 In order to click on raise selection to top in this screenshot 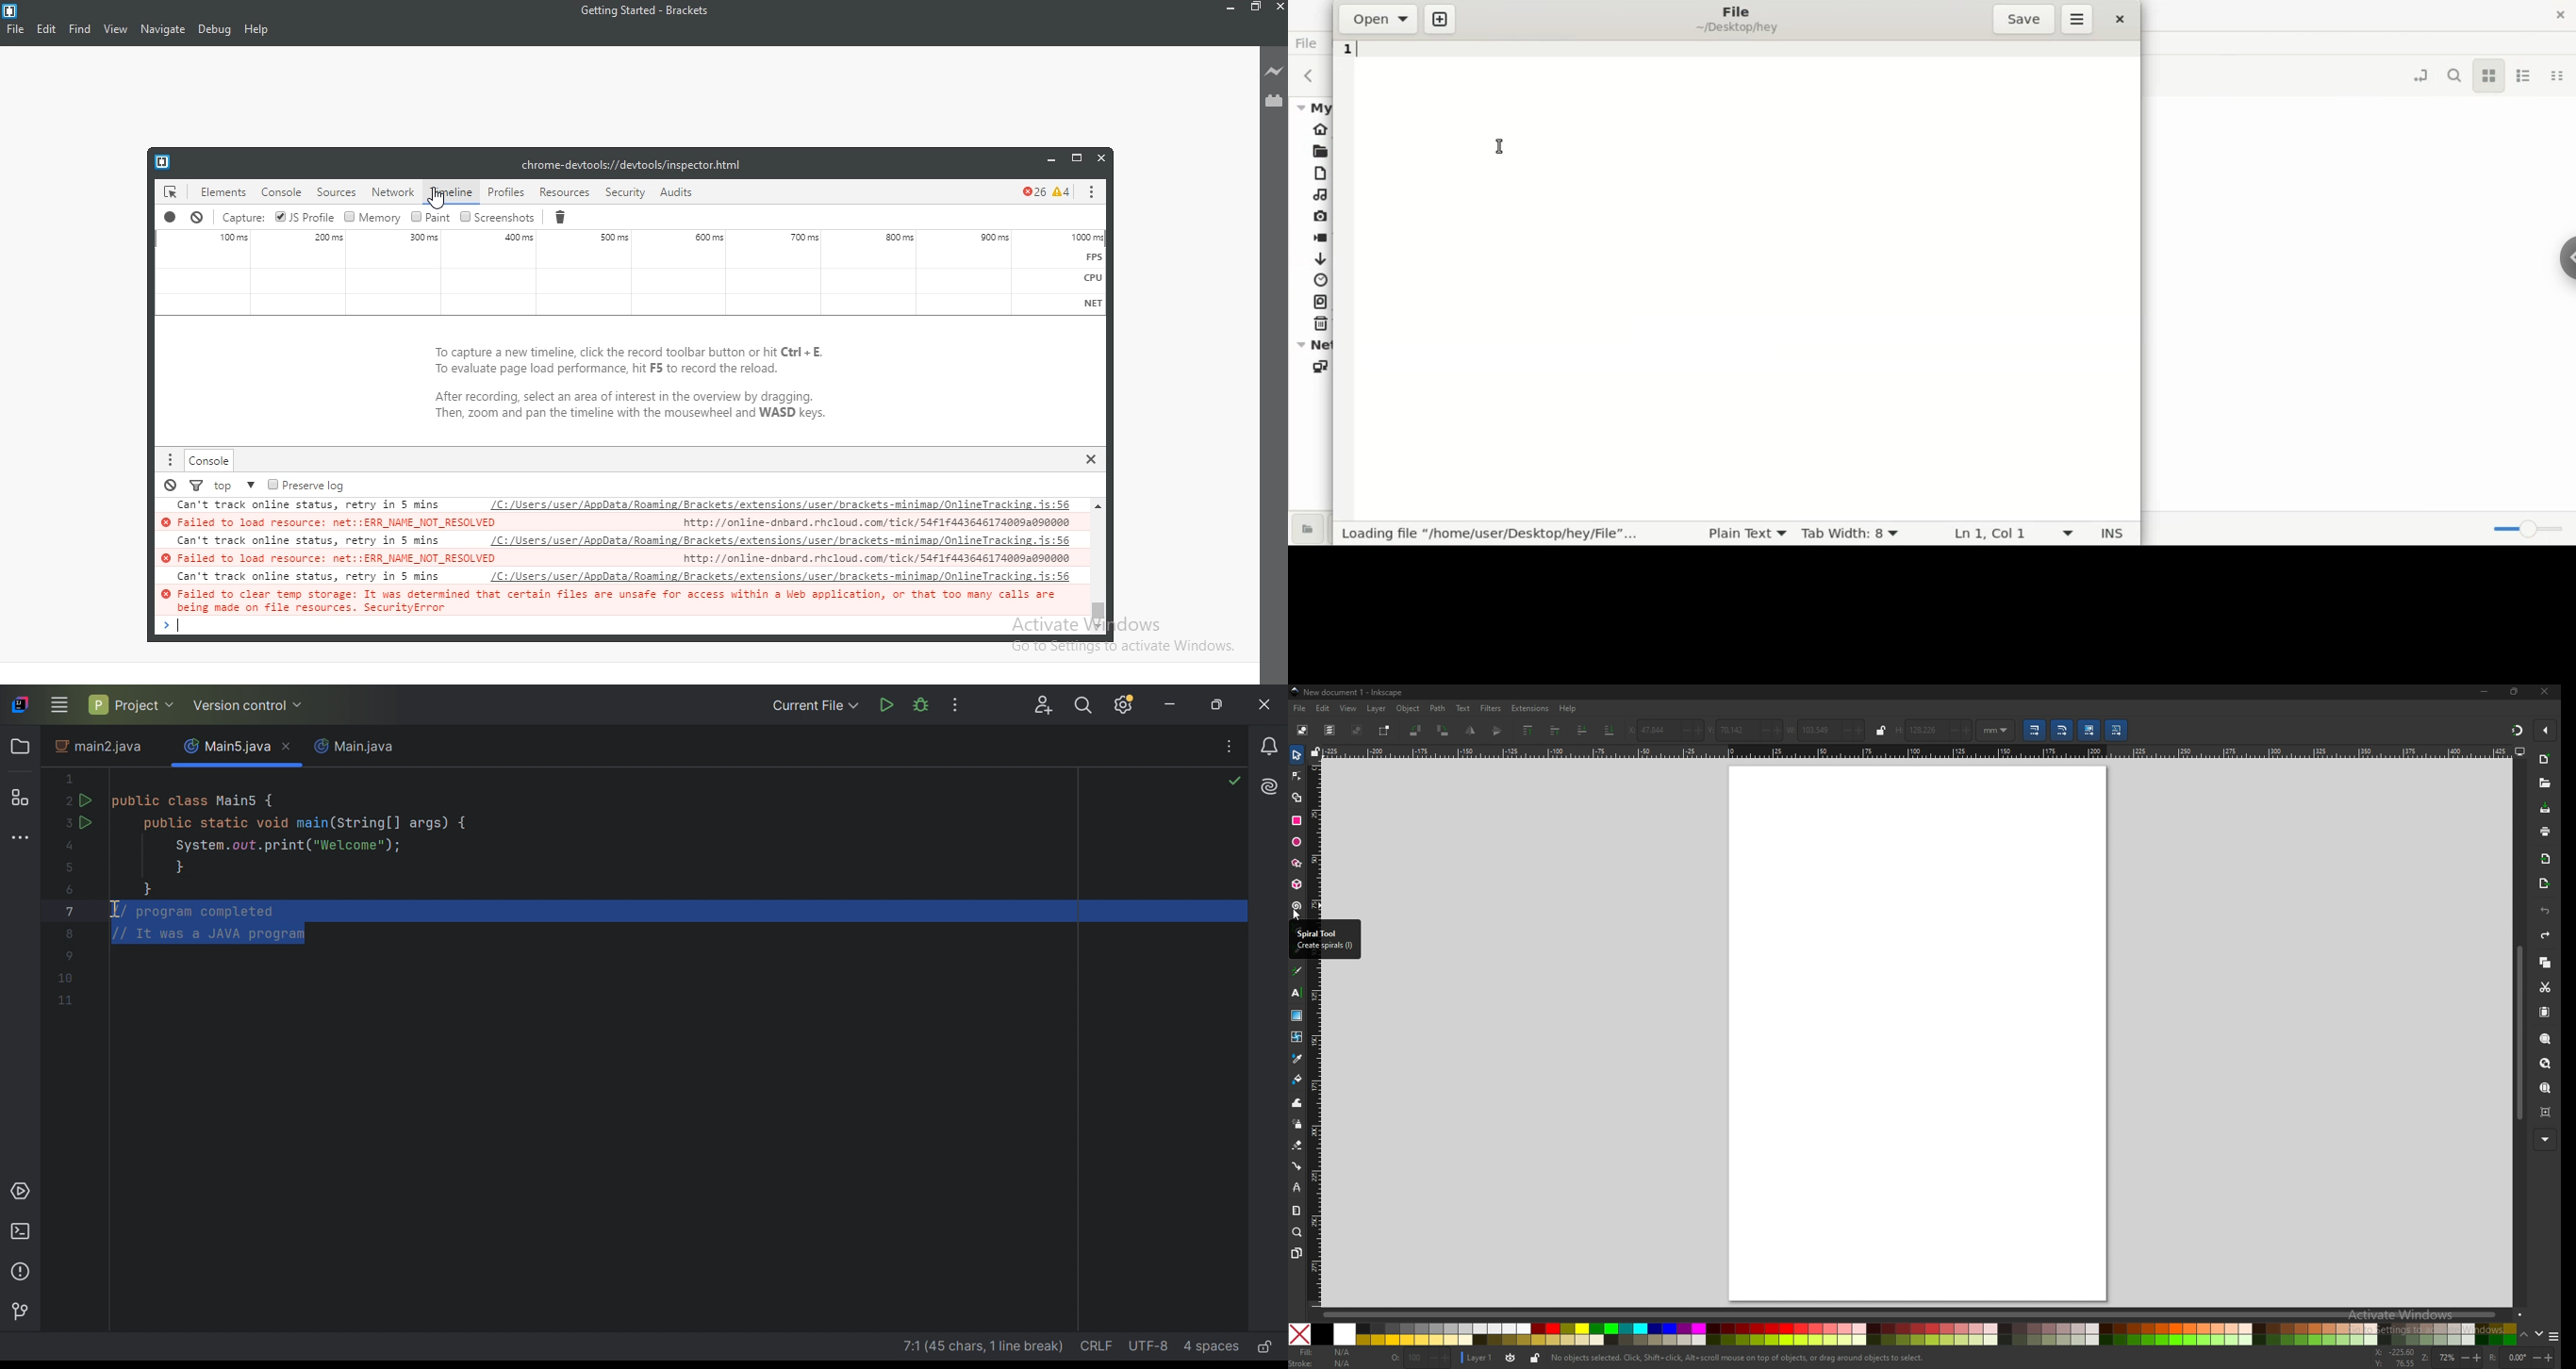, I will do `click(1529, 730)`.